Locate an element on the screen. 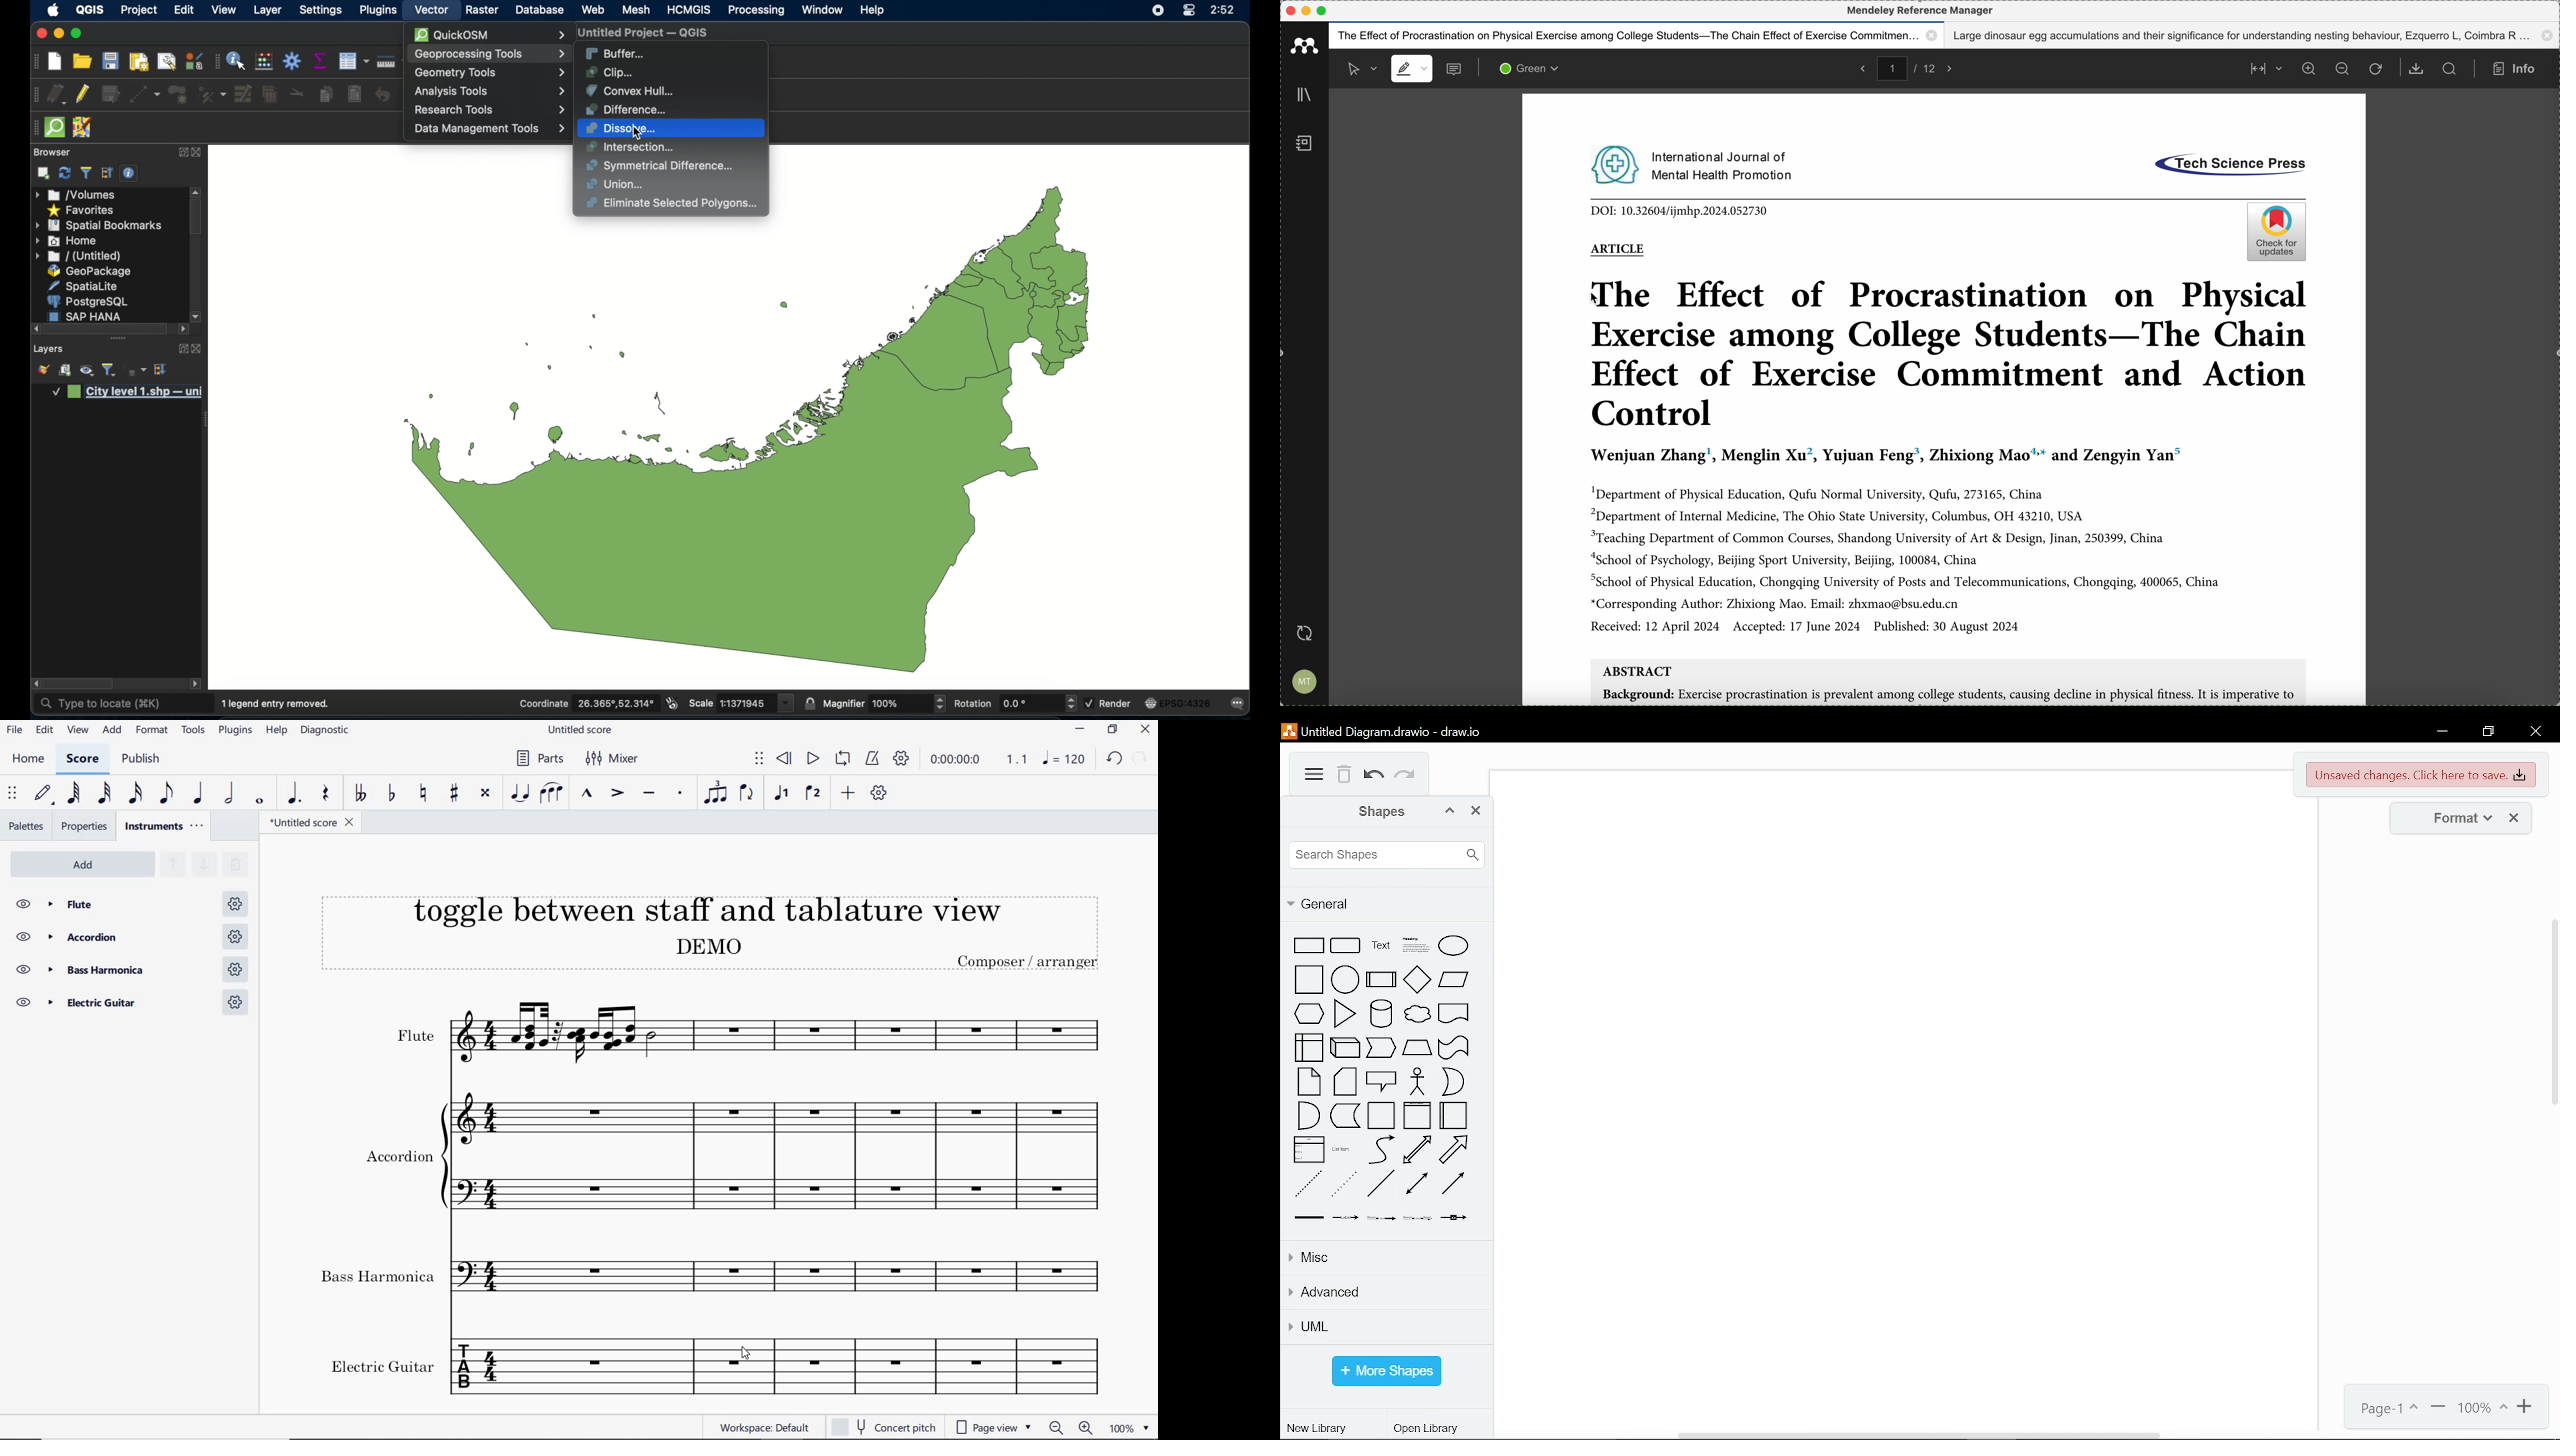 This screenshot has width=2576, height=1456. Title is located at coordinates (717, 926).